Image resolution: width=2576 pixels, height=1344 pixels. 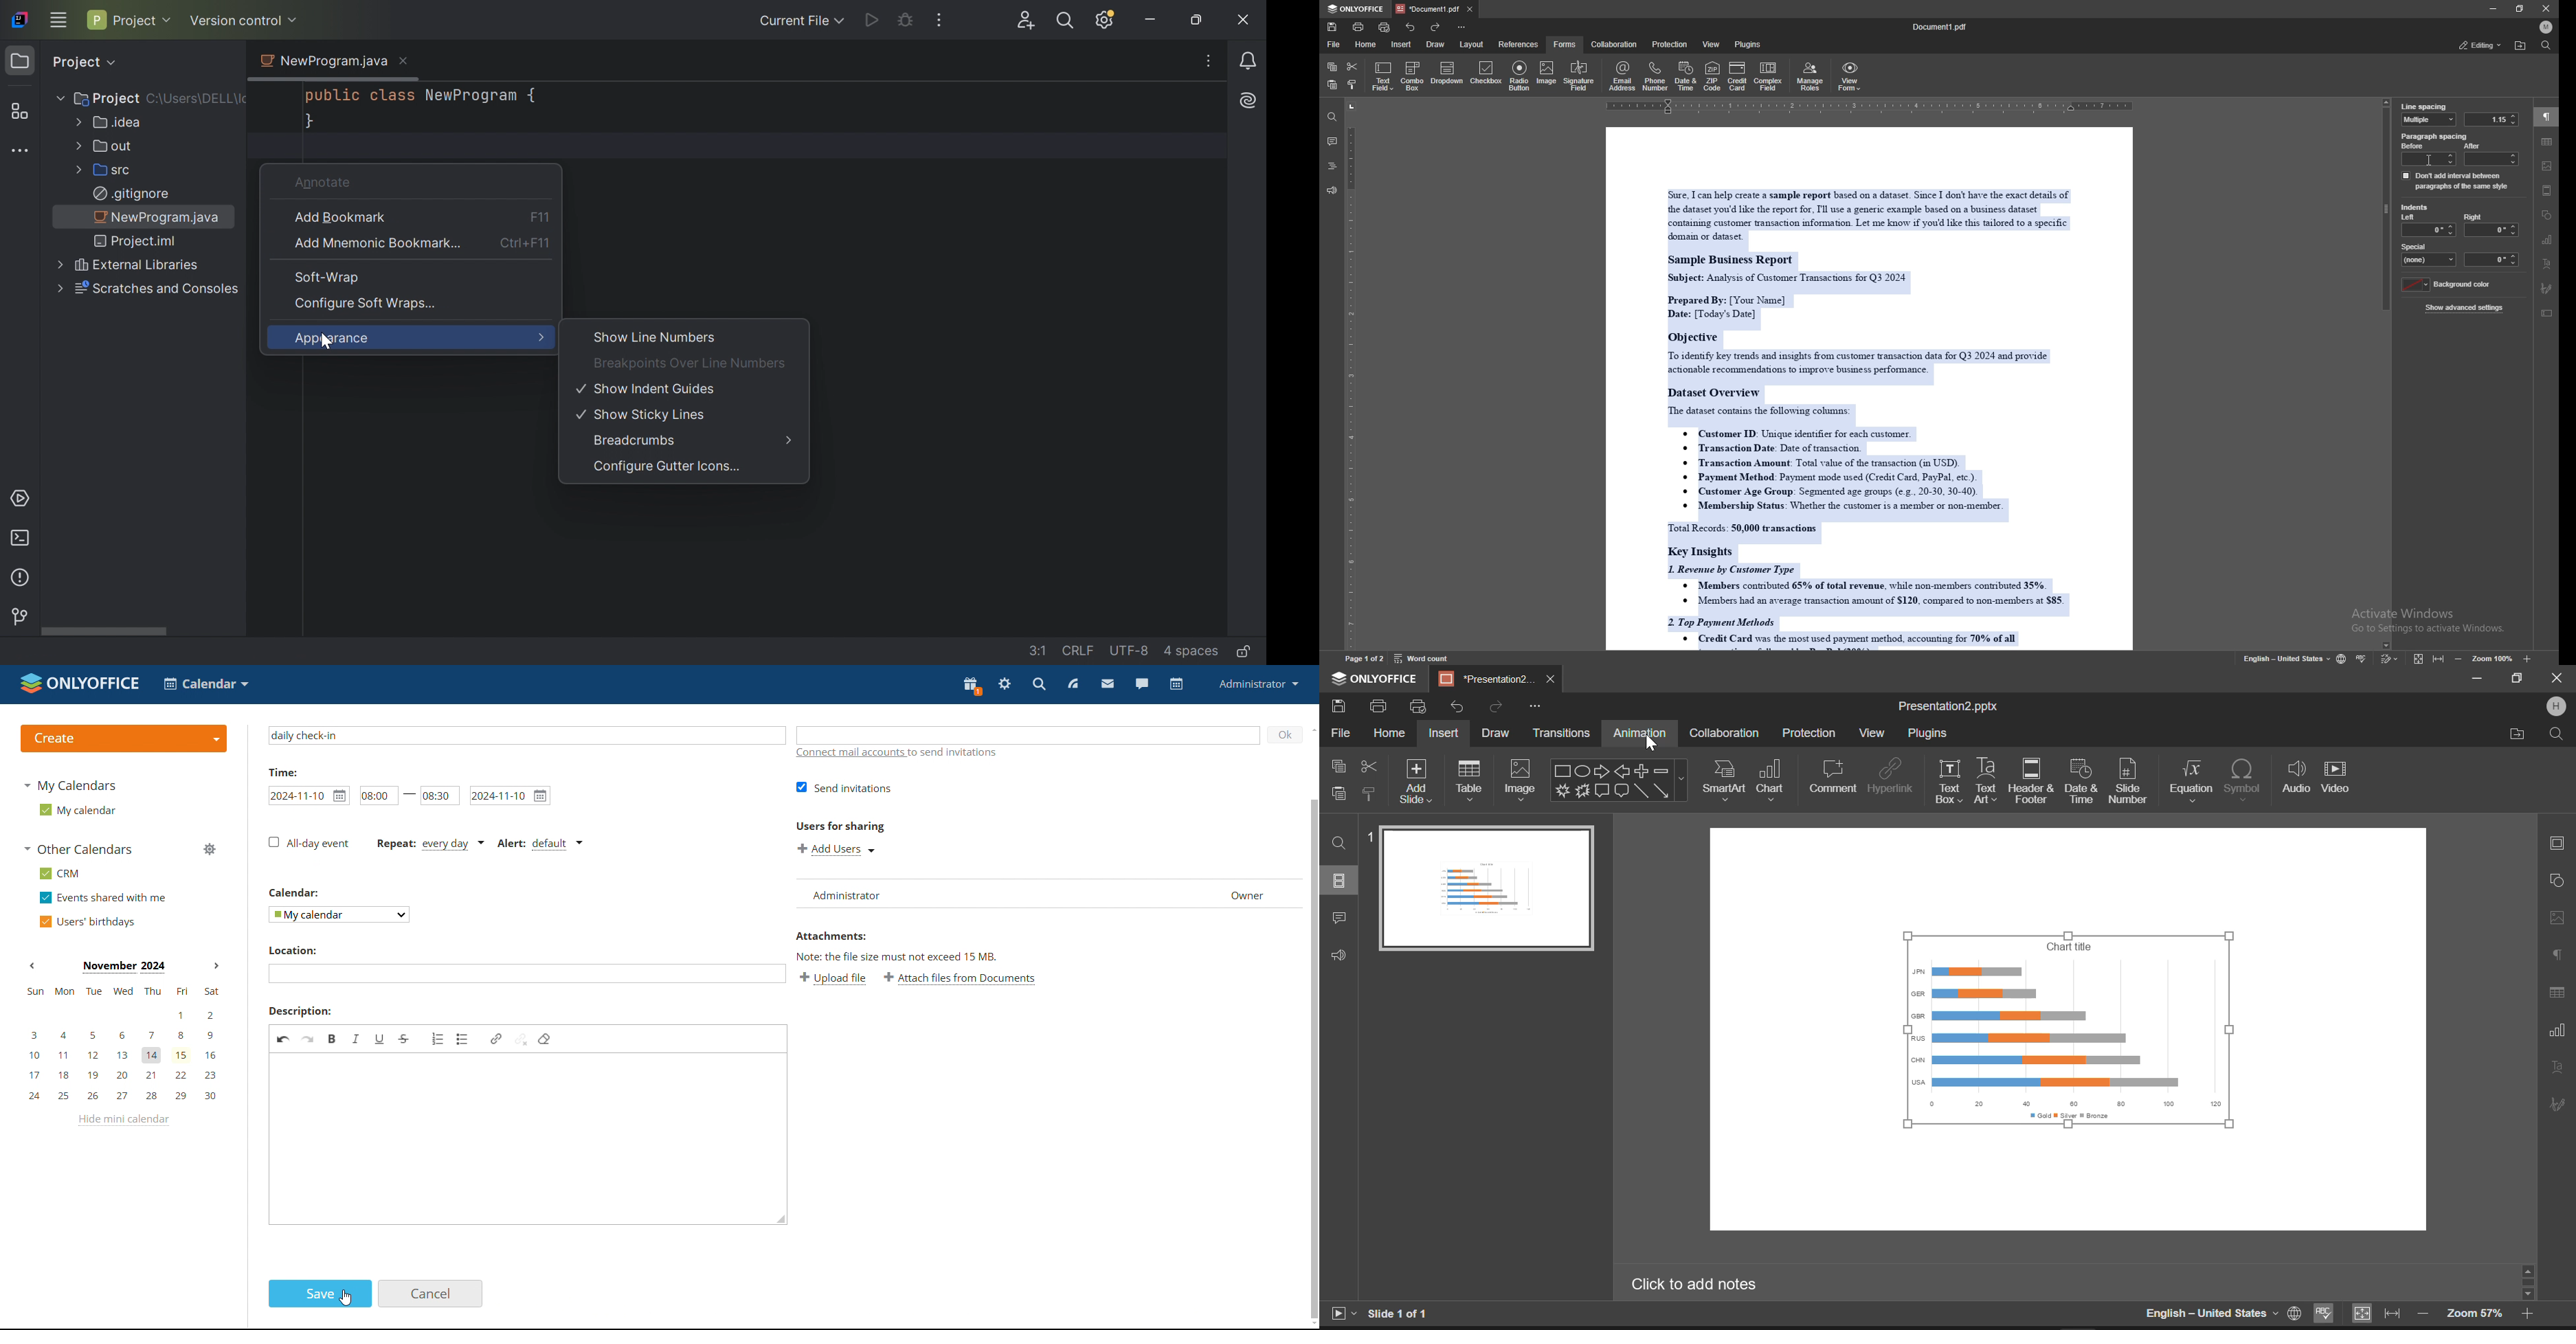 What do you see at coordinates (1563, 791) in the screenshot?
I see `Explosion 1` at bounding box center [1563, 791].